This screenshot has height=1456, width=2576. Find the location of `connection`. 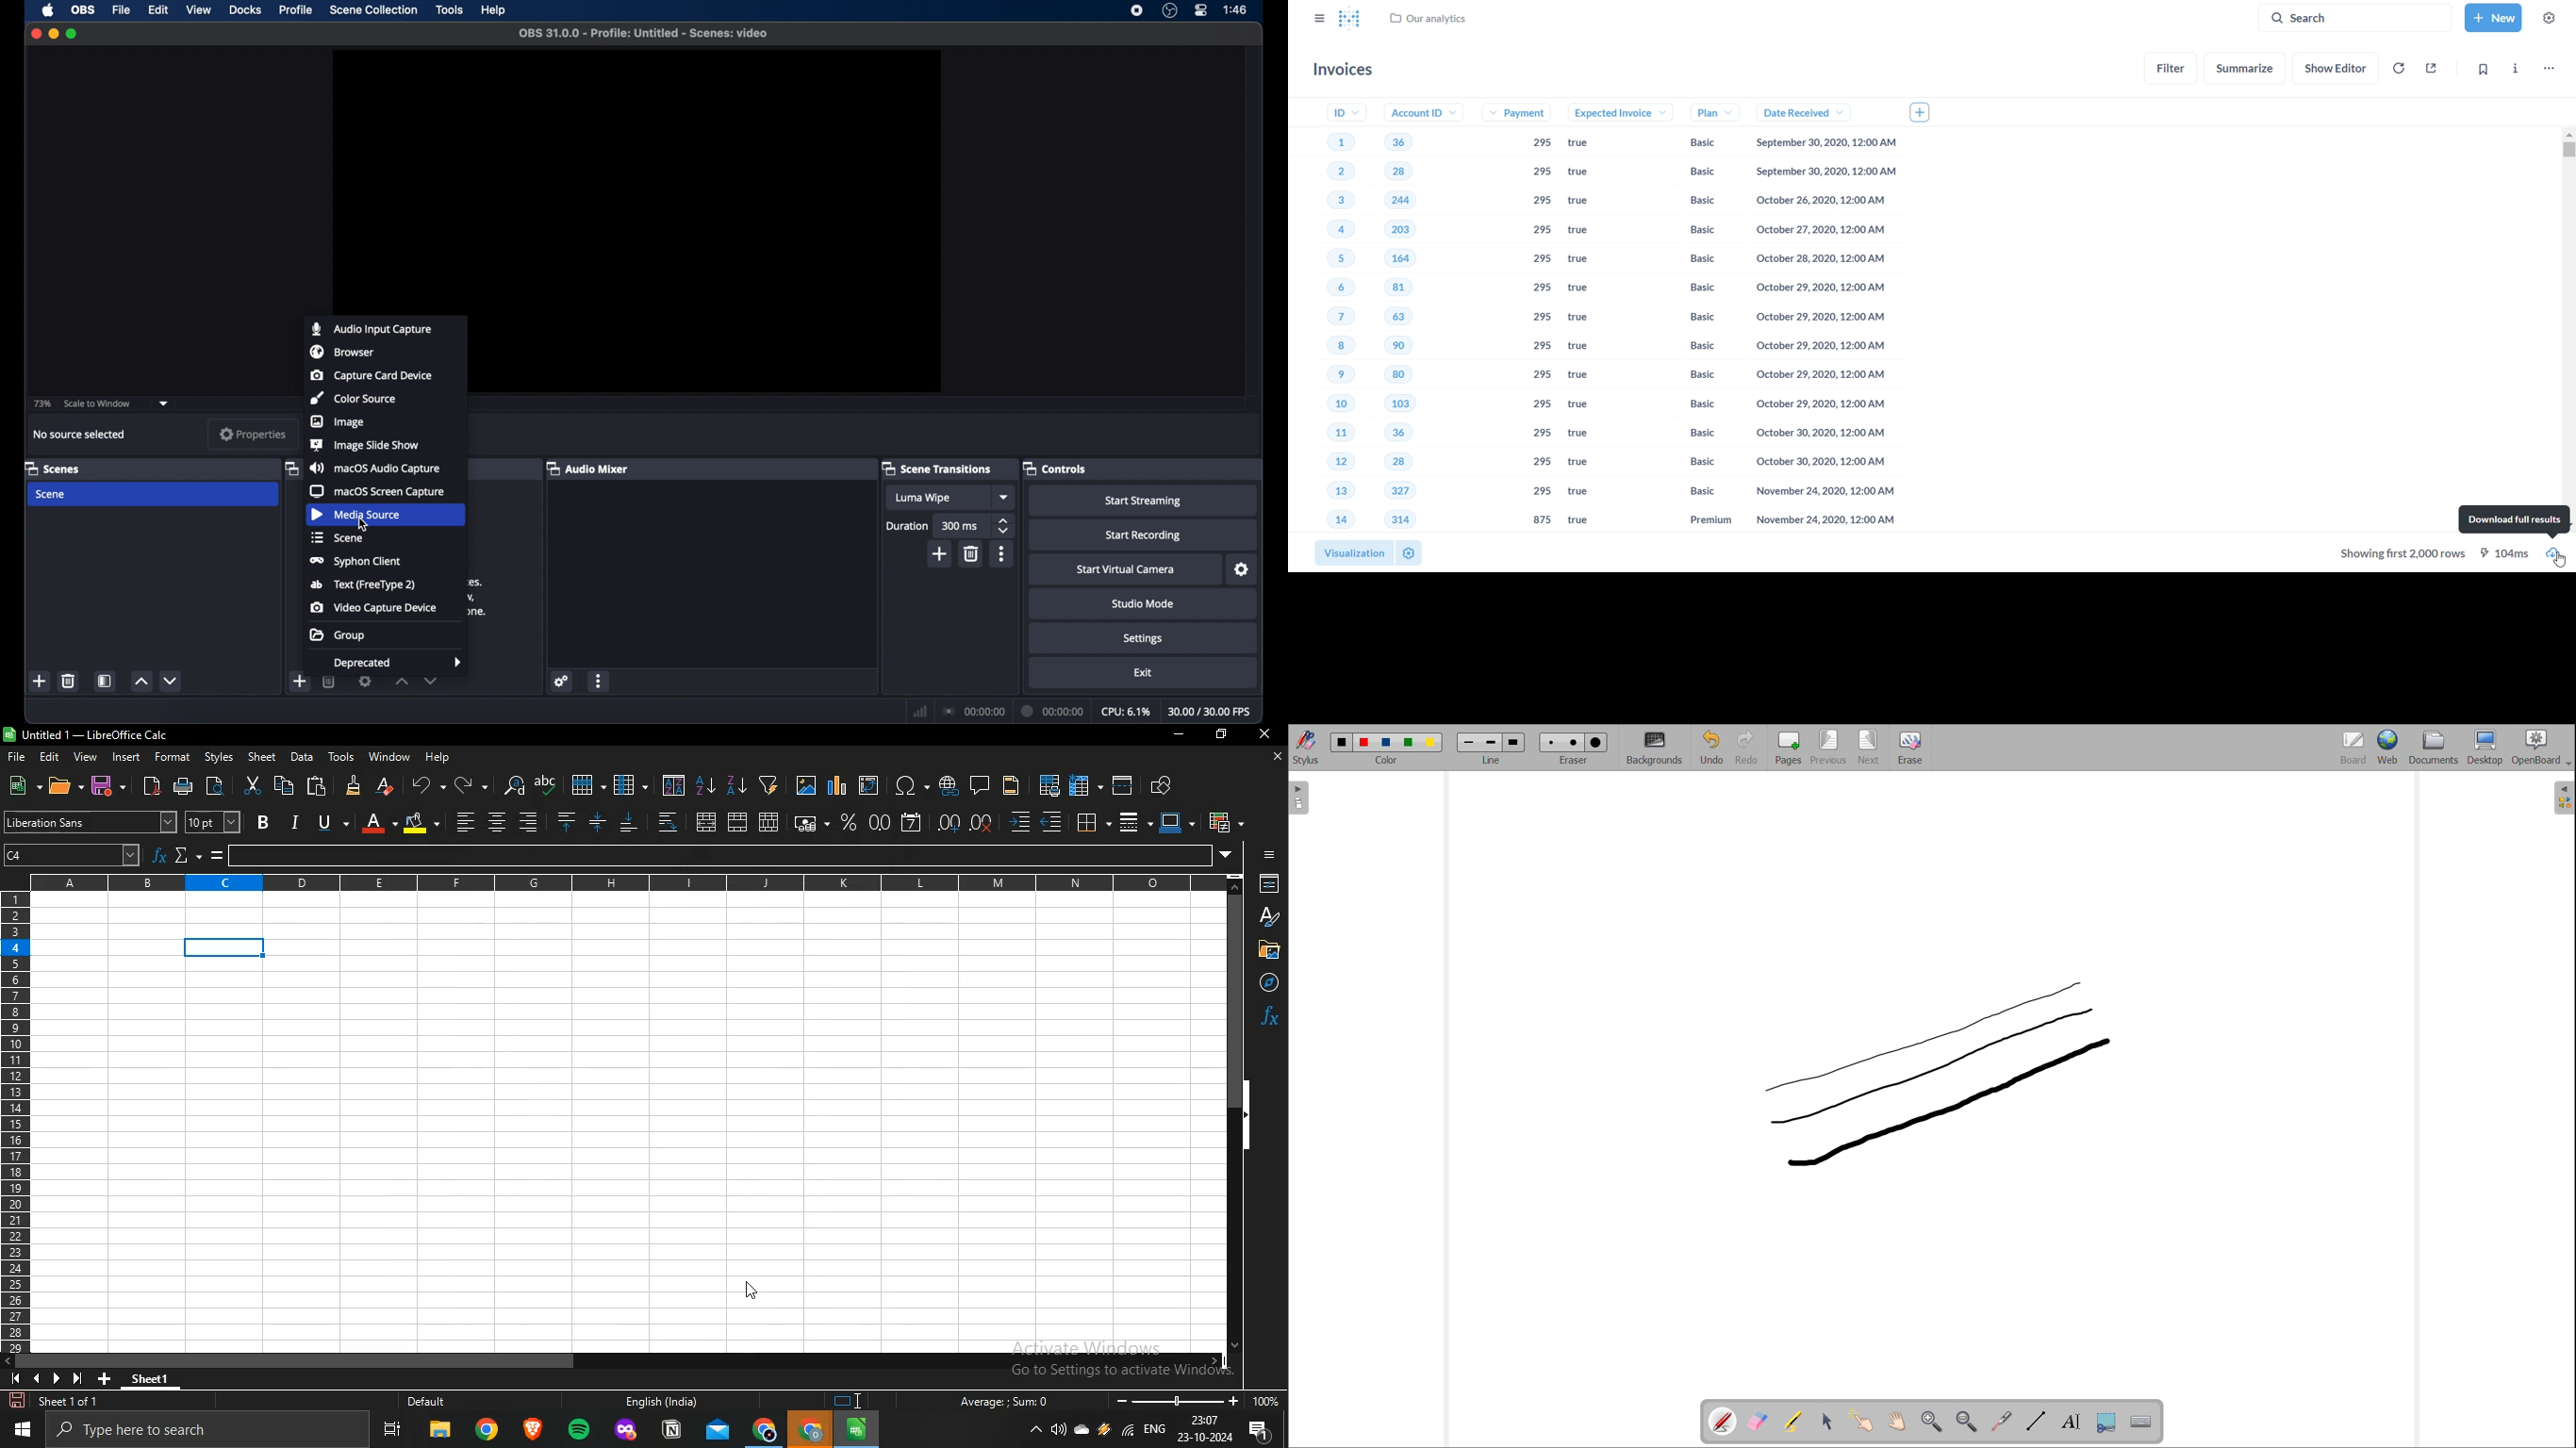

connection is located at coordinates (974, 710).